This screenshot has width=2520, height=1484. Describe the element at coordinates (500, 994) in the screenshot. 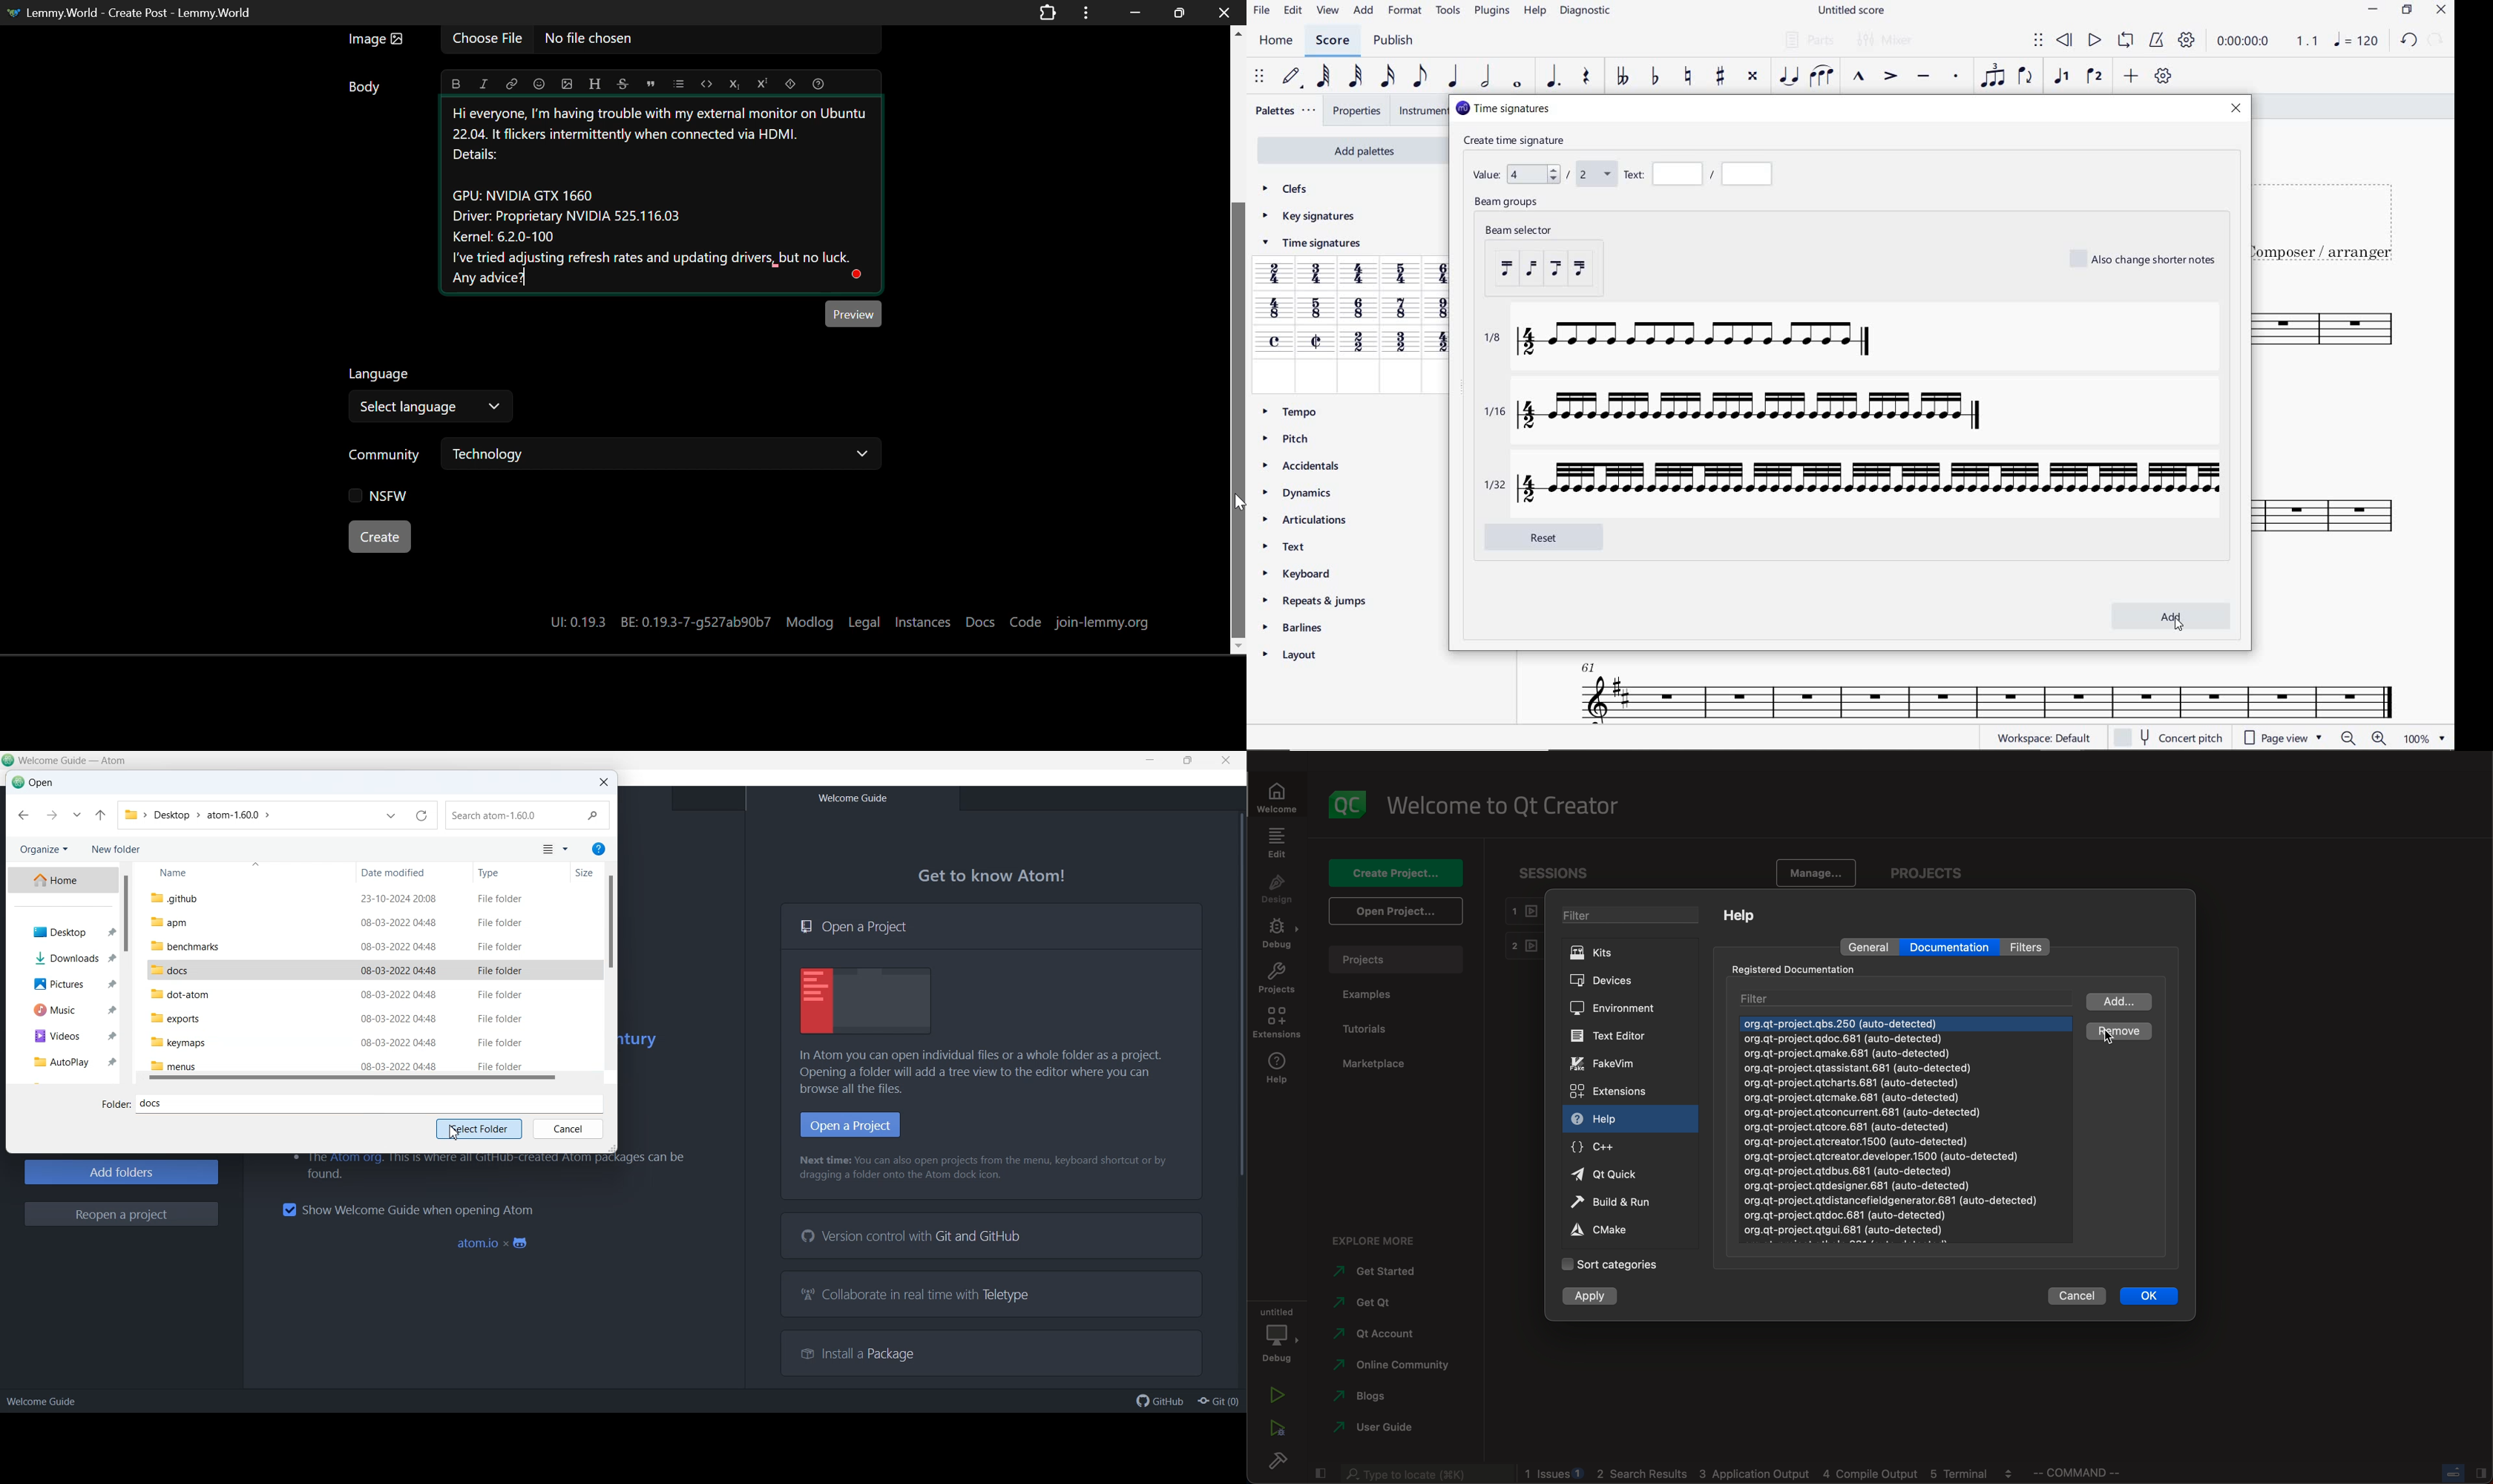

I see `File Folder` at that location.